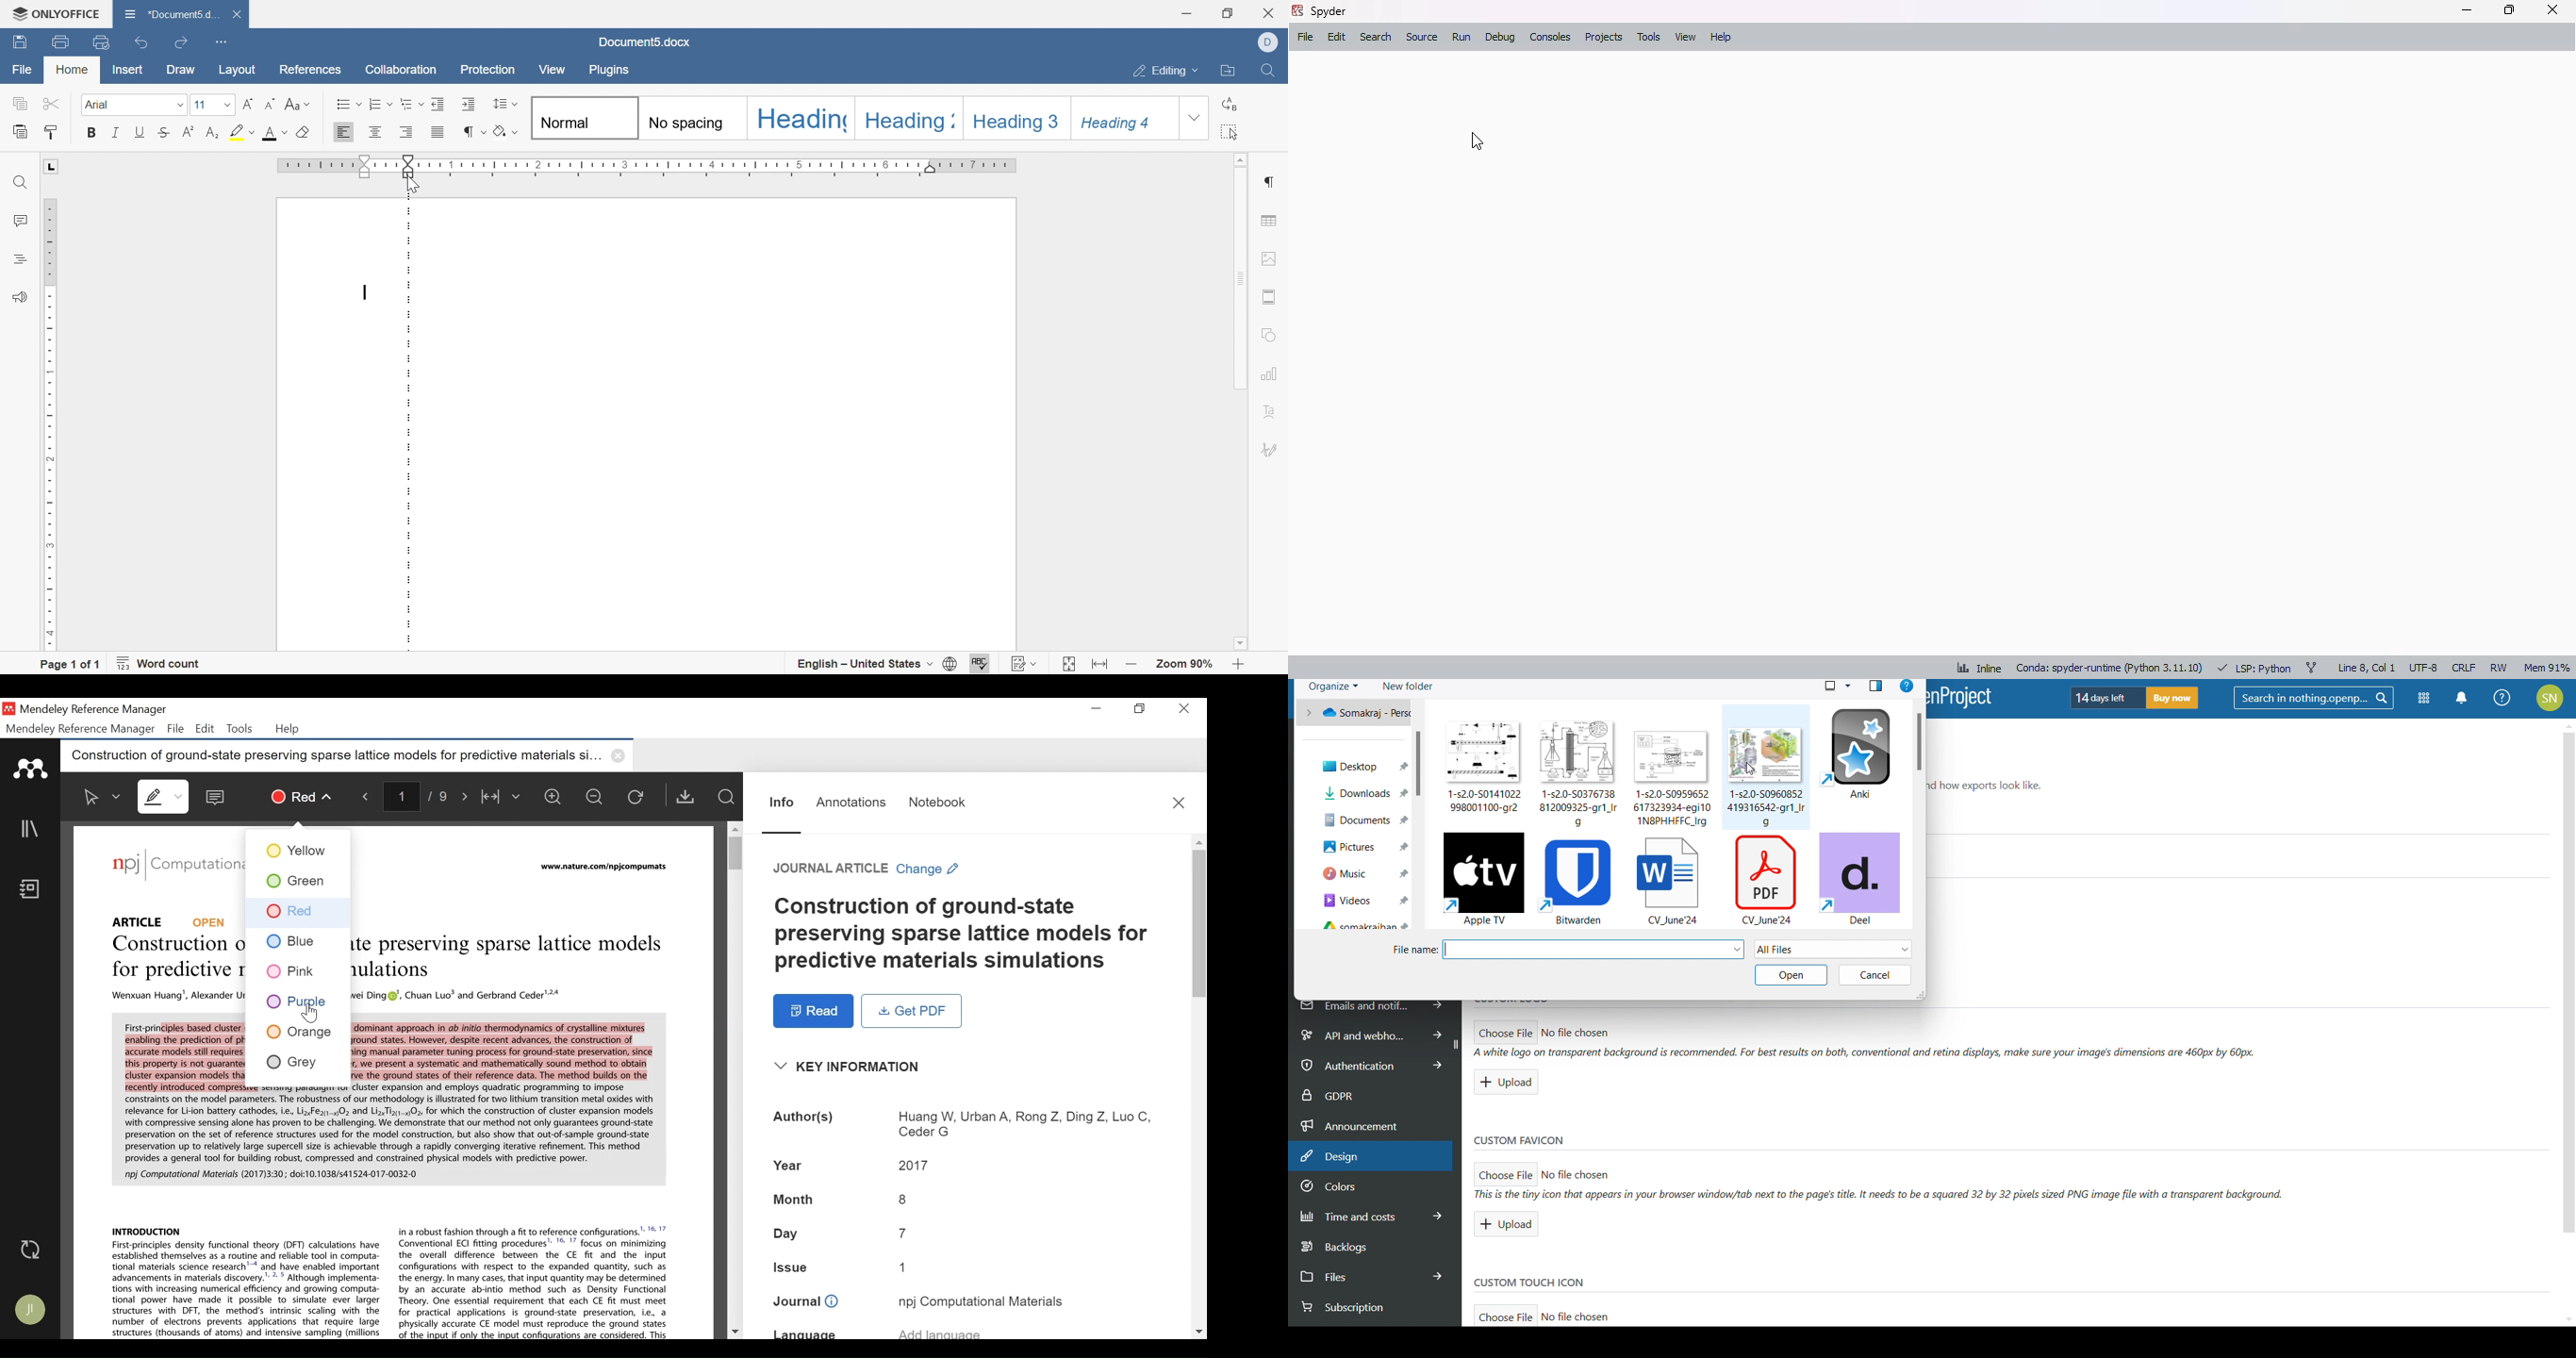 This screenshot has height=1372, width=2576. What do you see at coordinates (2467, 10) in the screenshot?
I see `minimize` at bounding box center [2467, 10].